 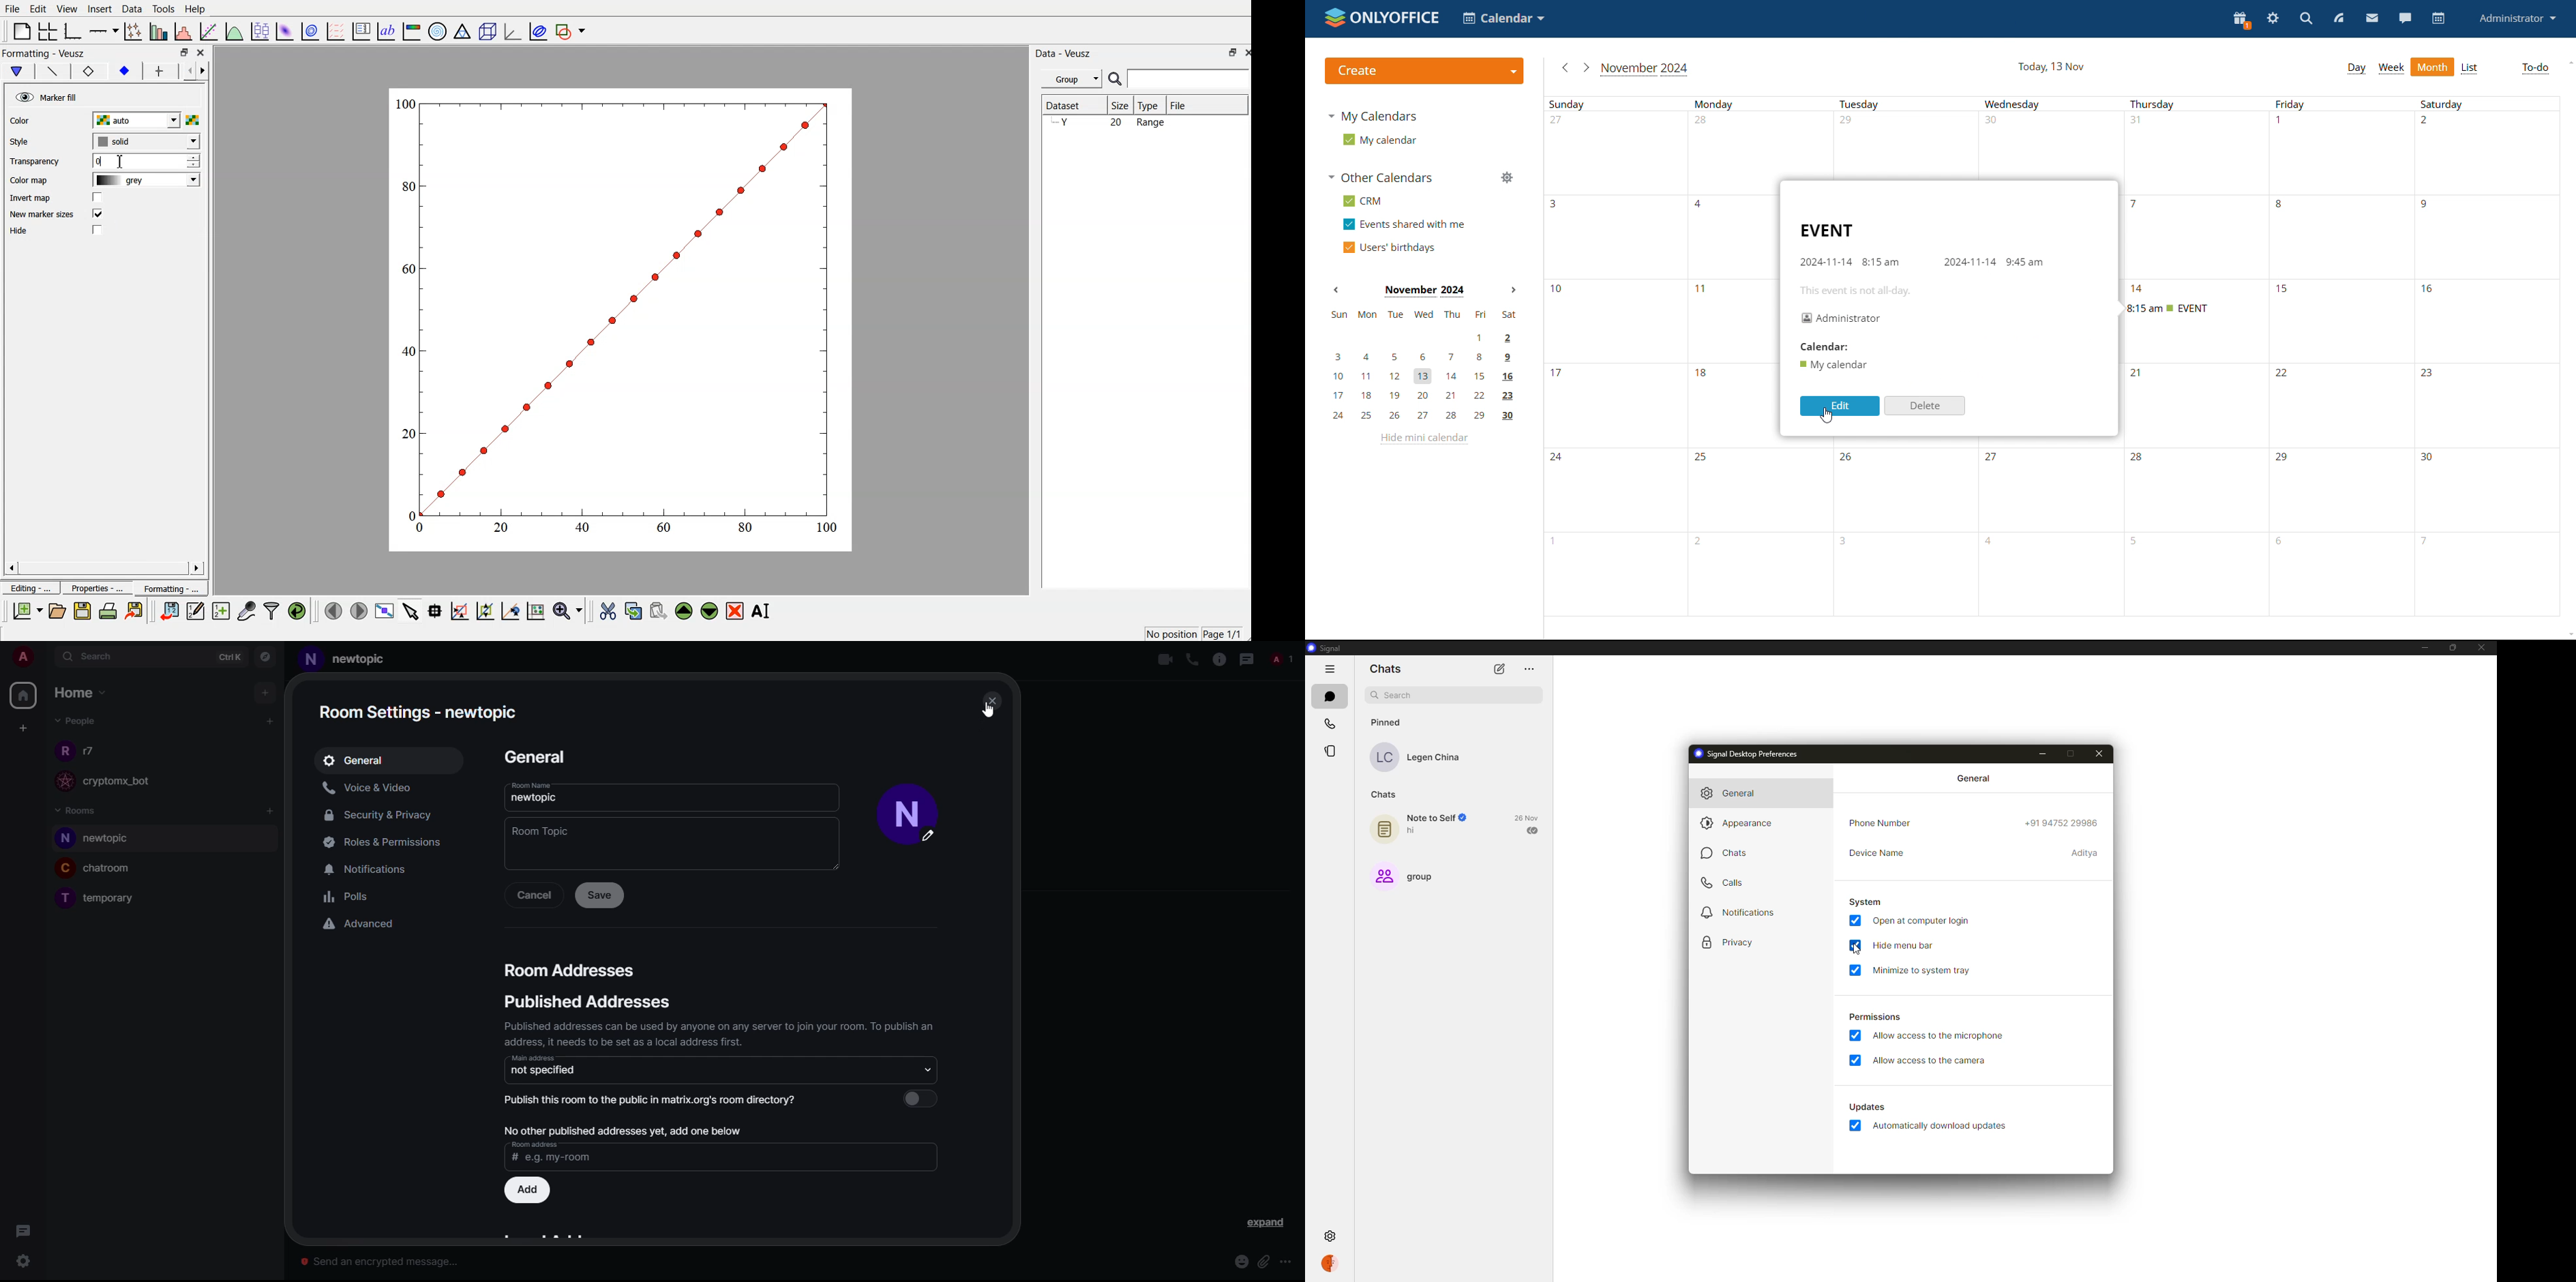 What do you see at coordinates (2085, 853) in the screenshot?
I see `device name` at bounding box center [2085, 853].